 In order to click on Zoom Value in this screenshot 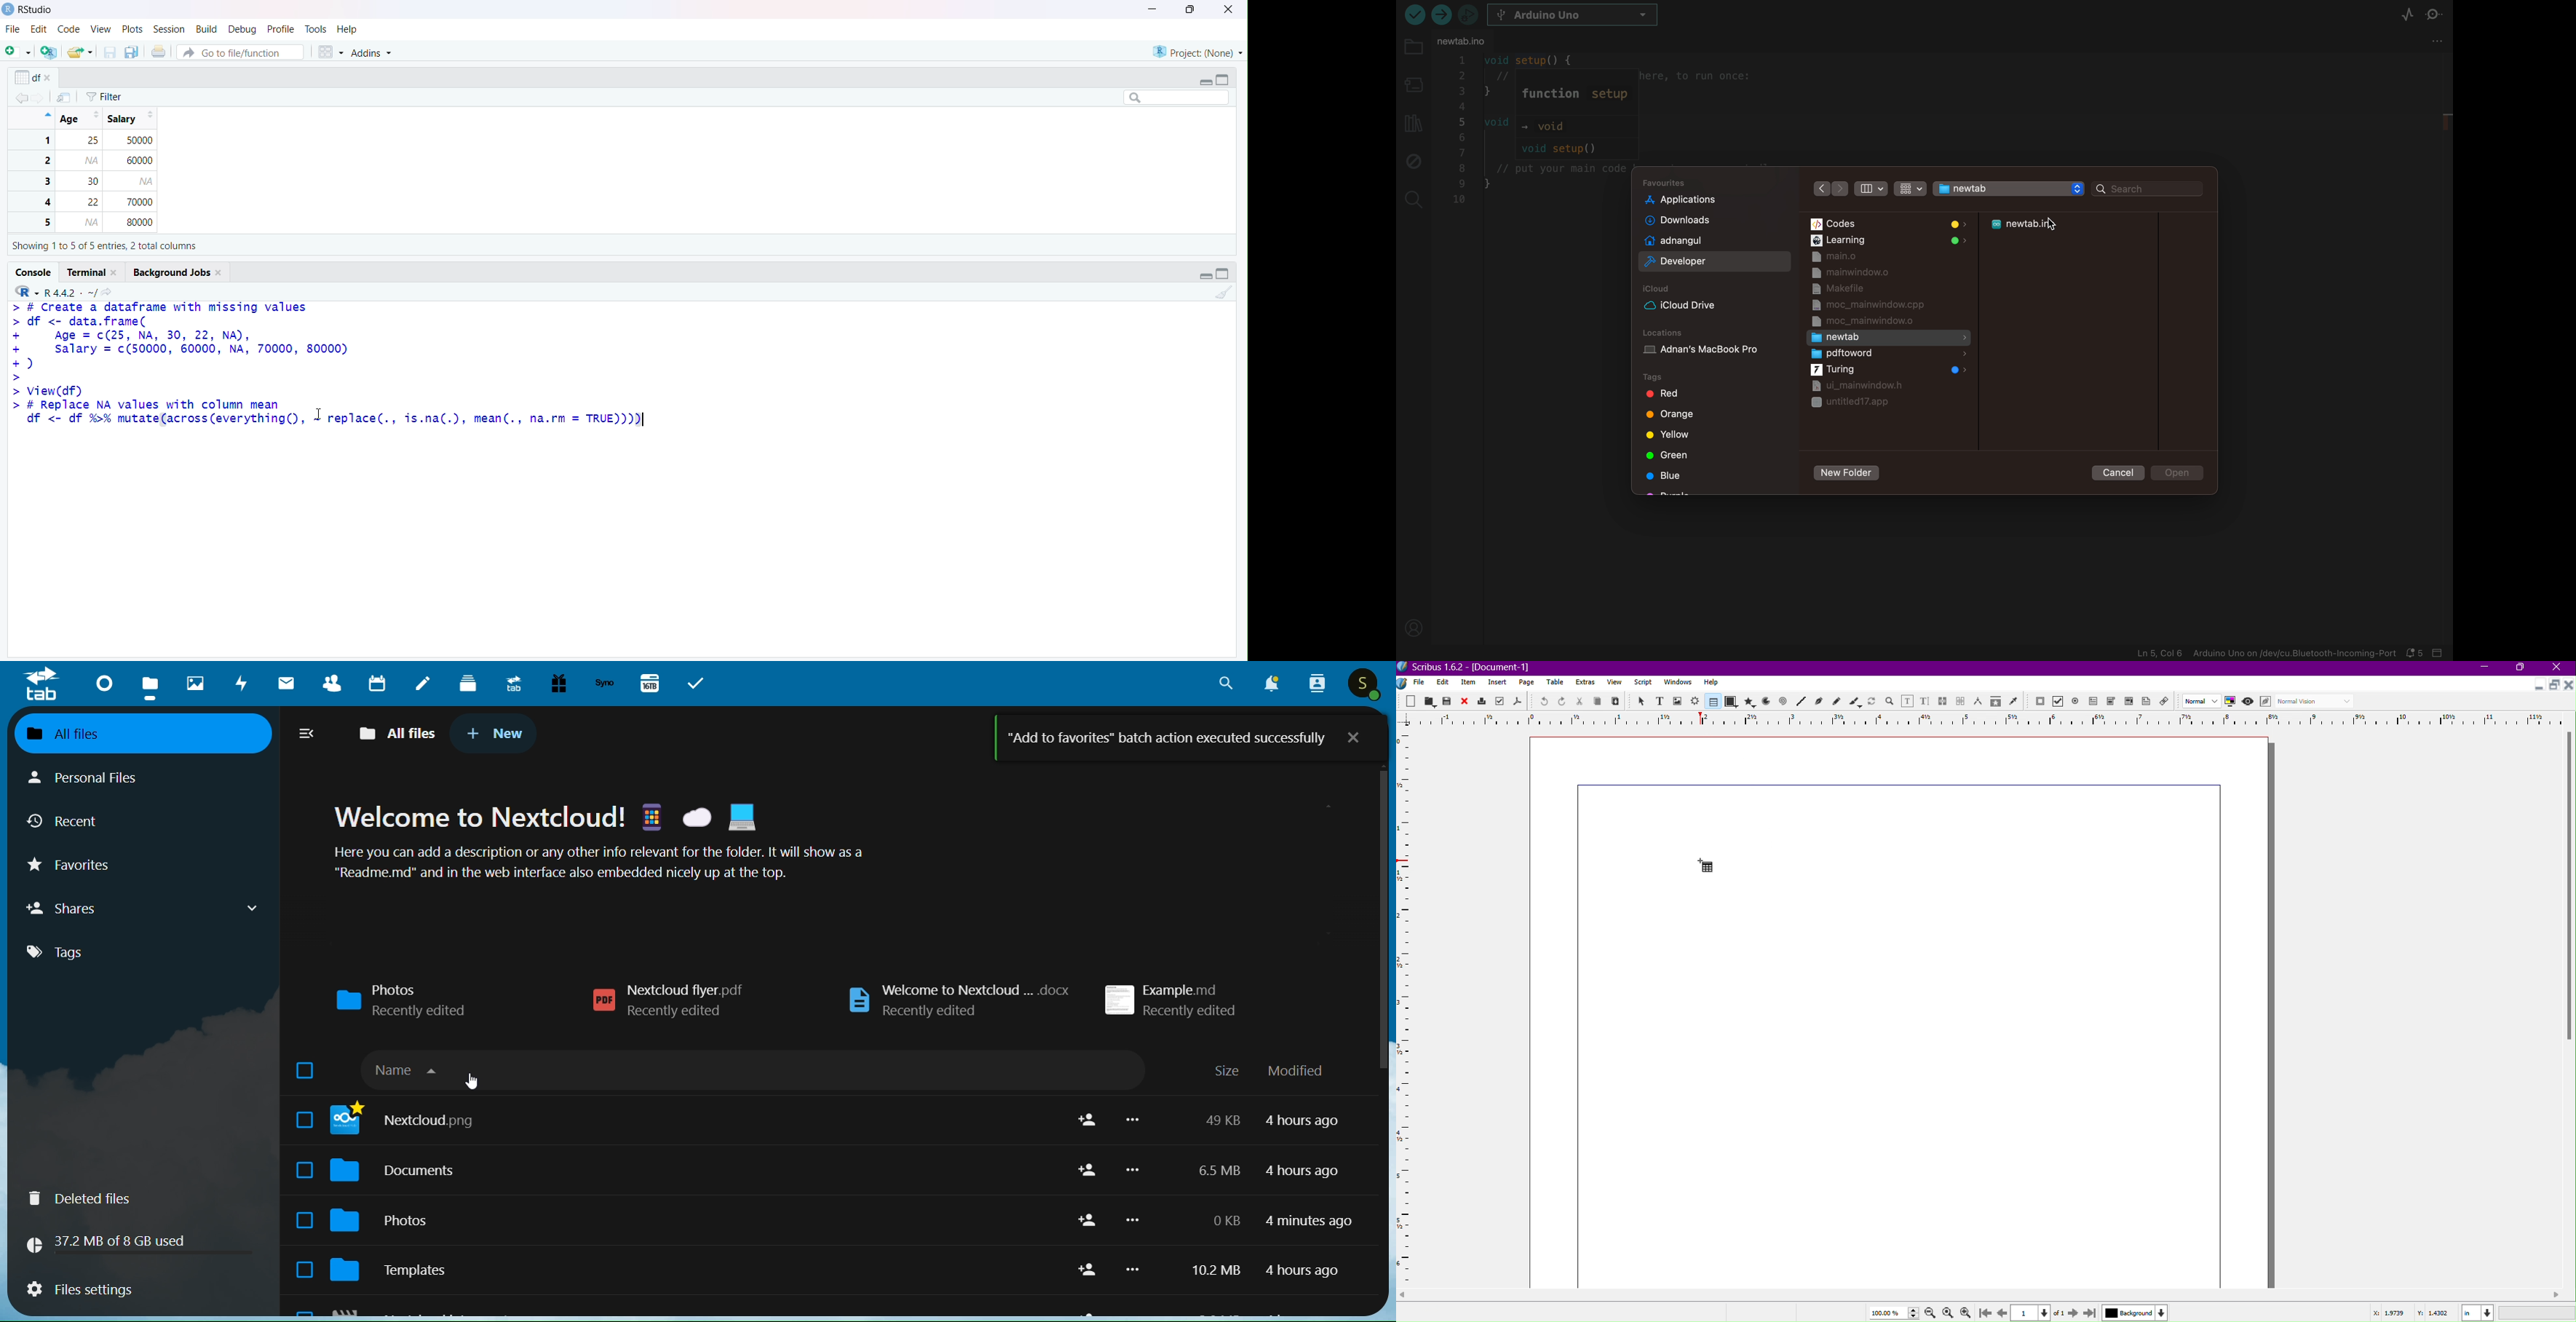, I will do `click(1891, 1312)`.